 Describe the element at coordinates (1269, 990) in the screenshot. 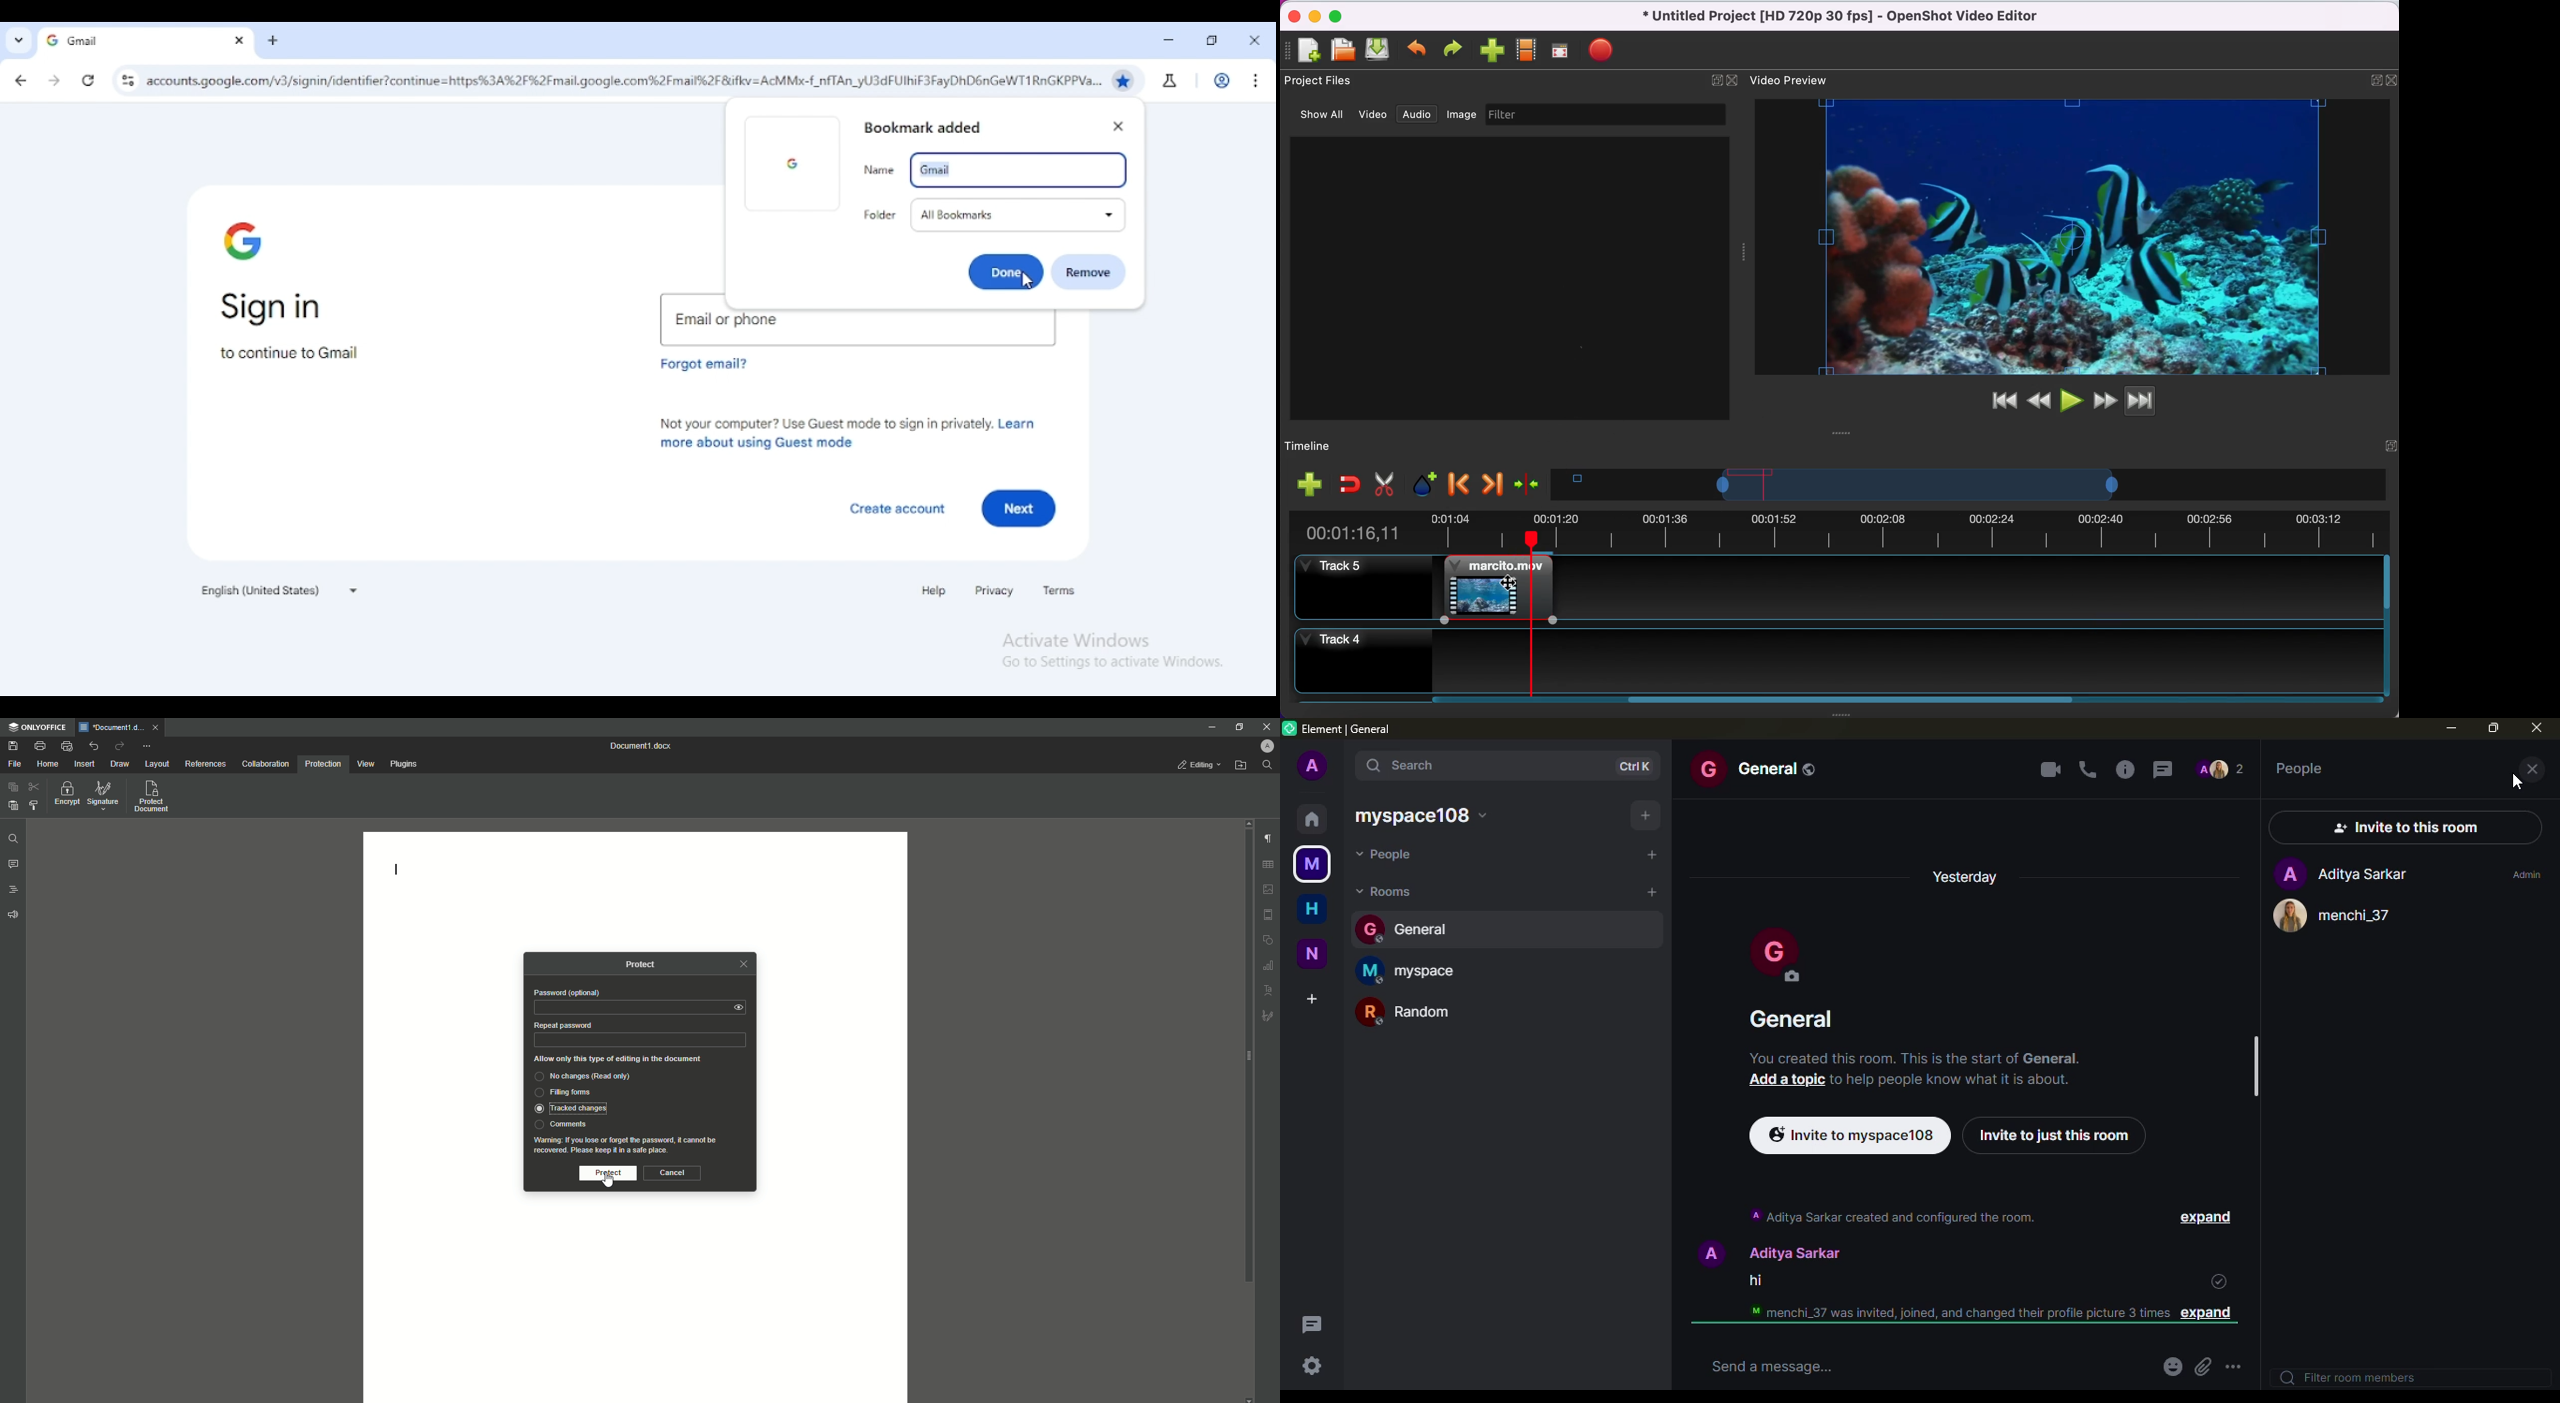

I see `Text Art settings` at that location.